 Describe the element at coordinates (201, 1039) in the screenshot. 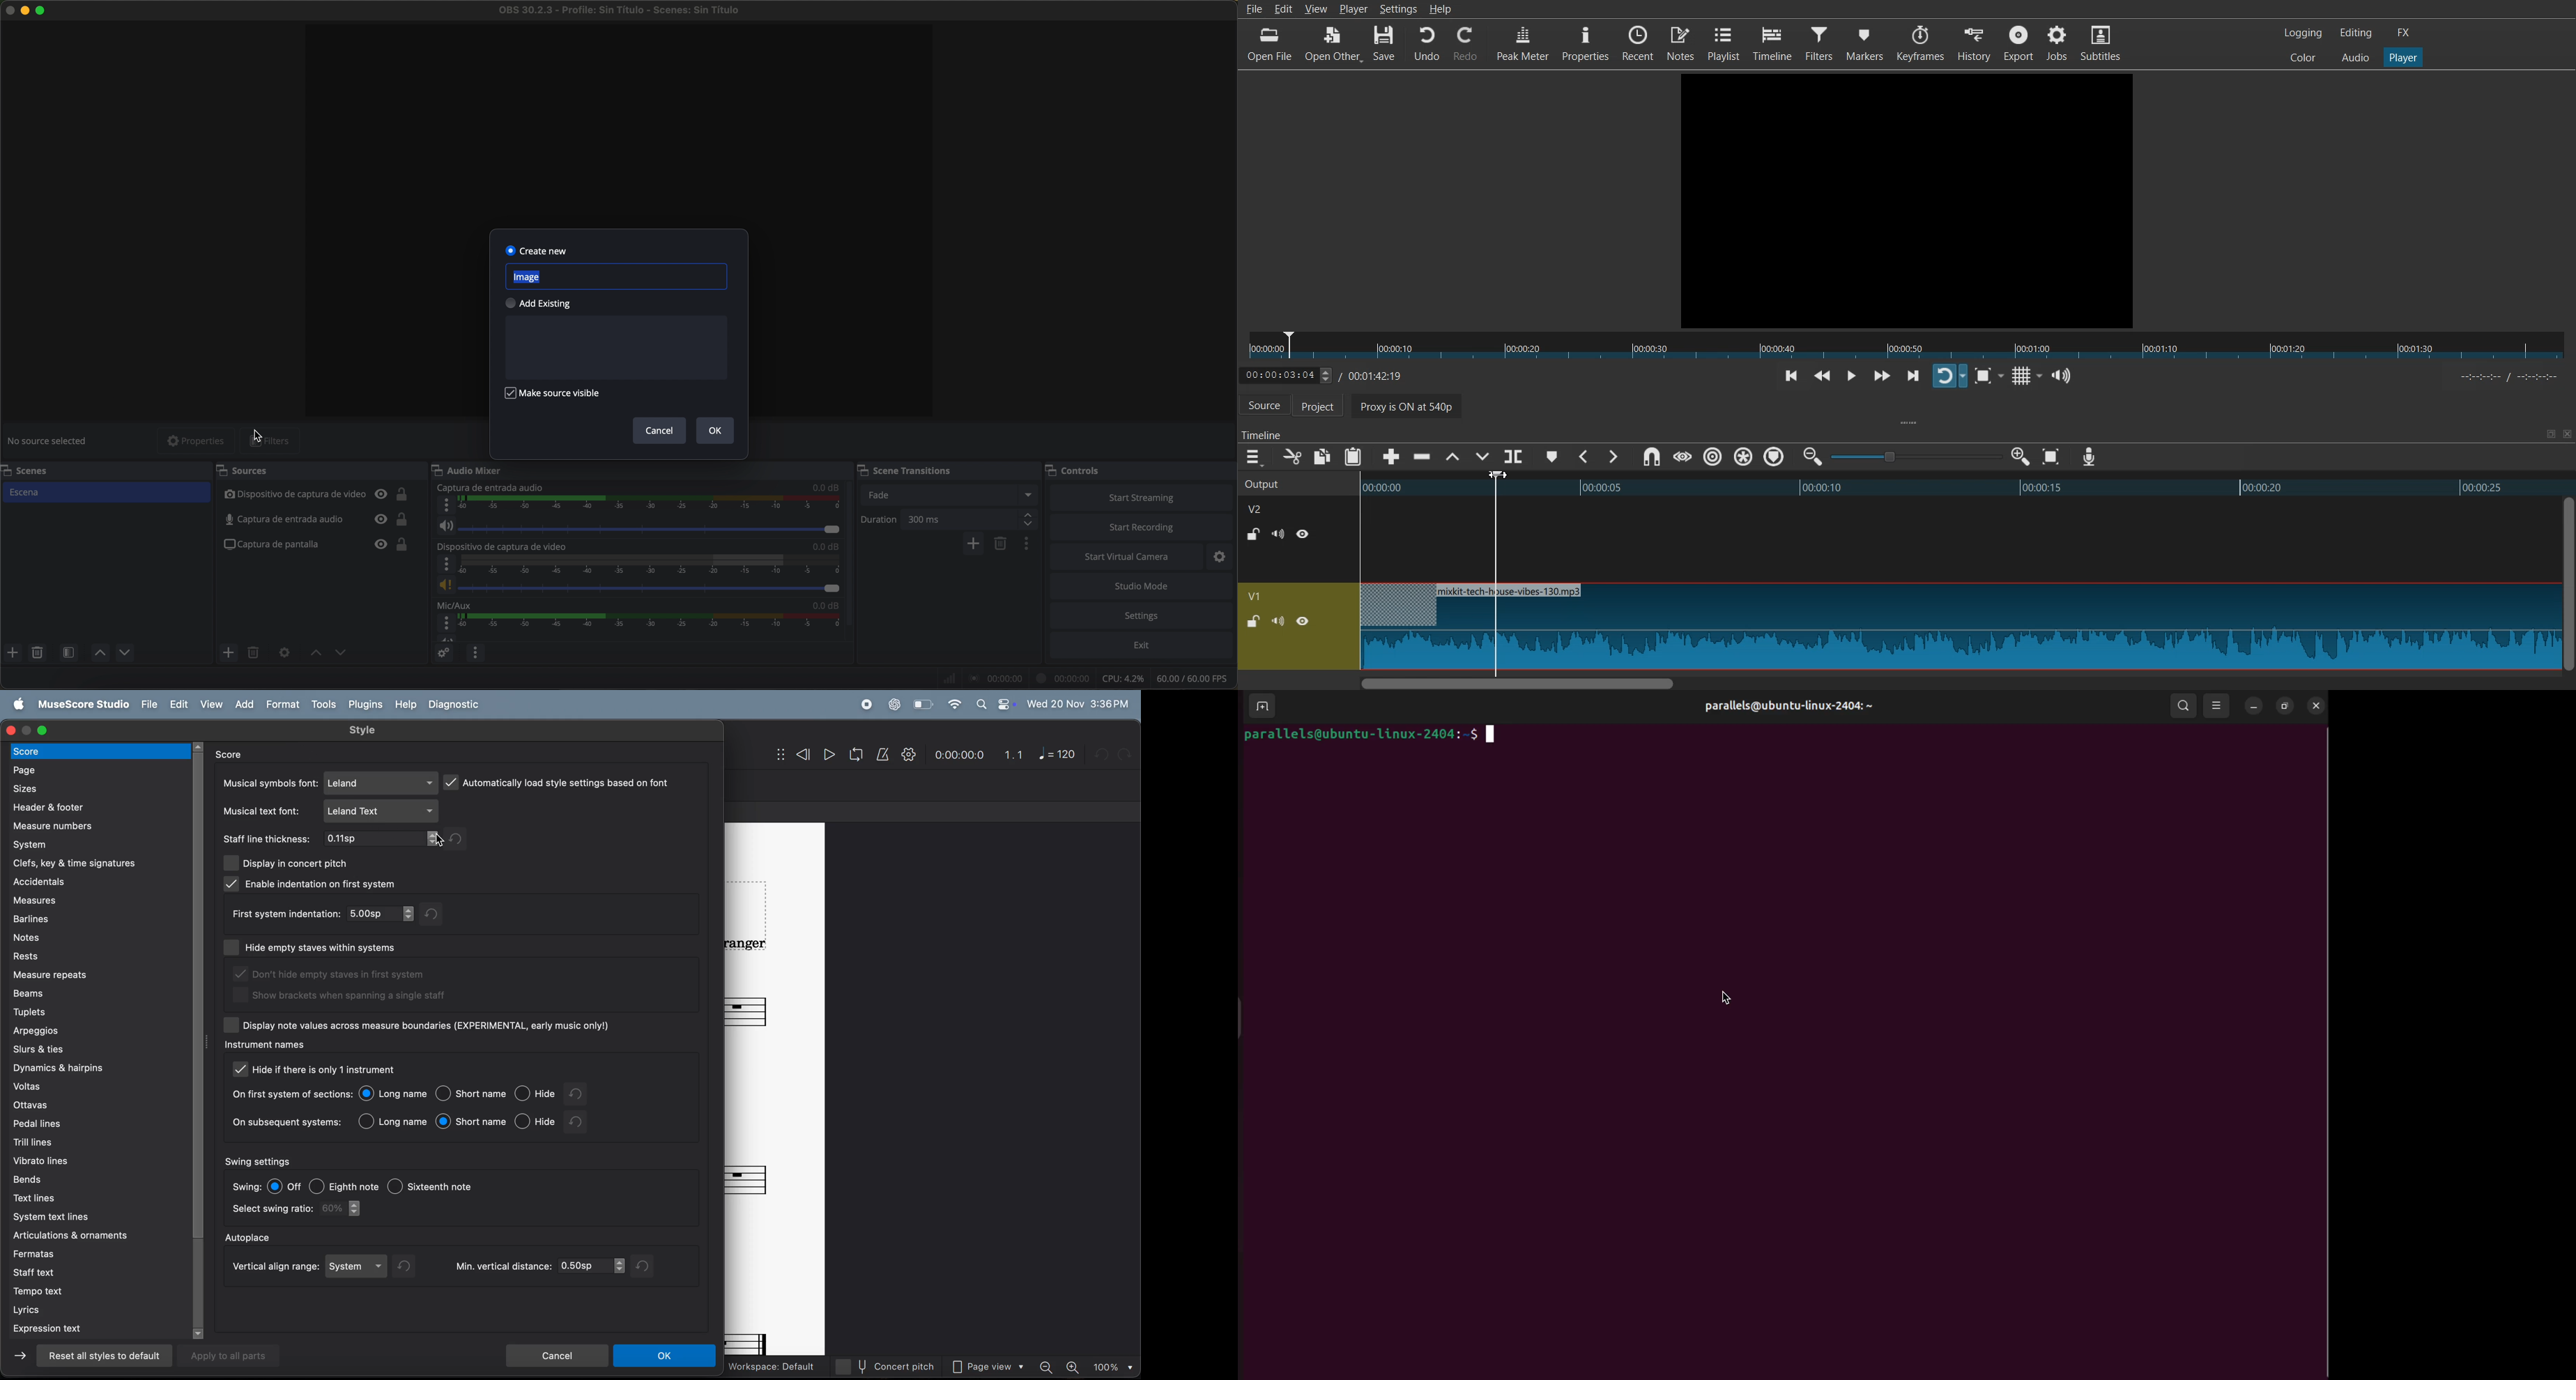

I see `vertical scrollbar` at that location.